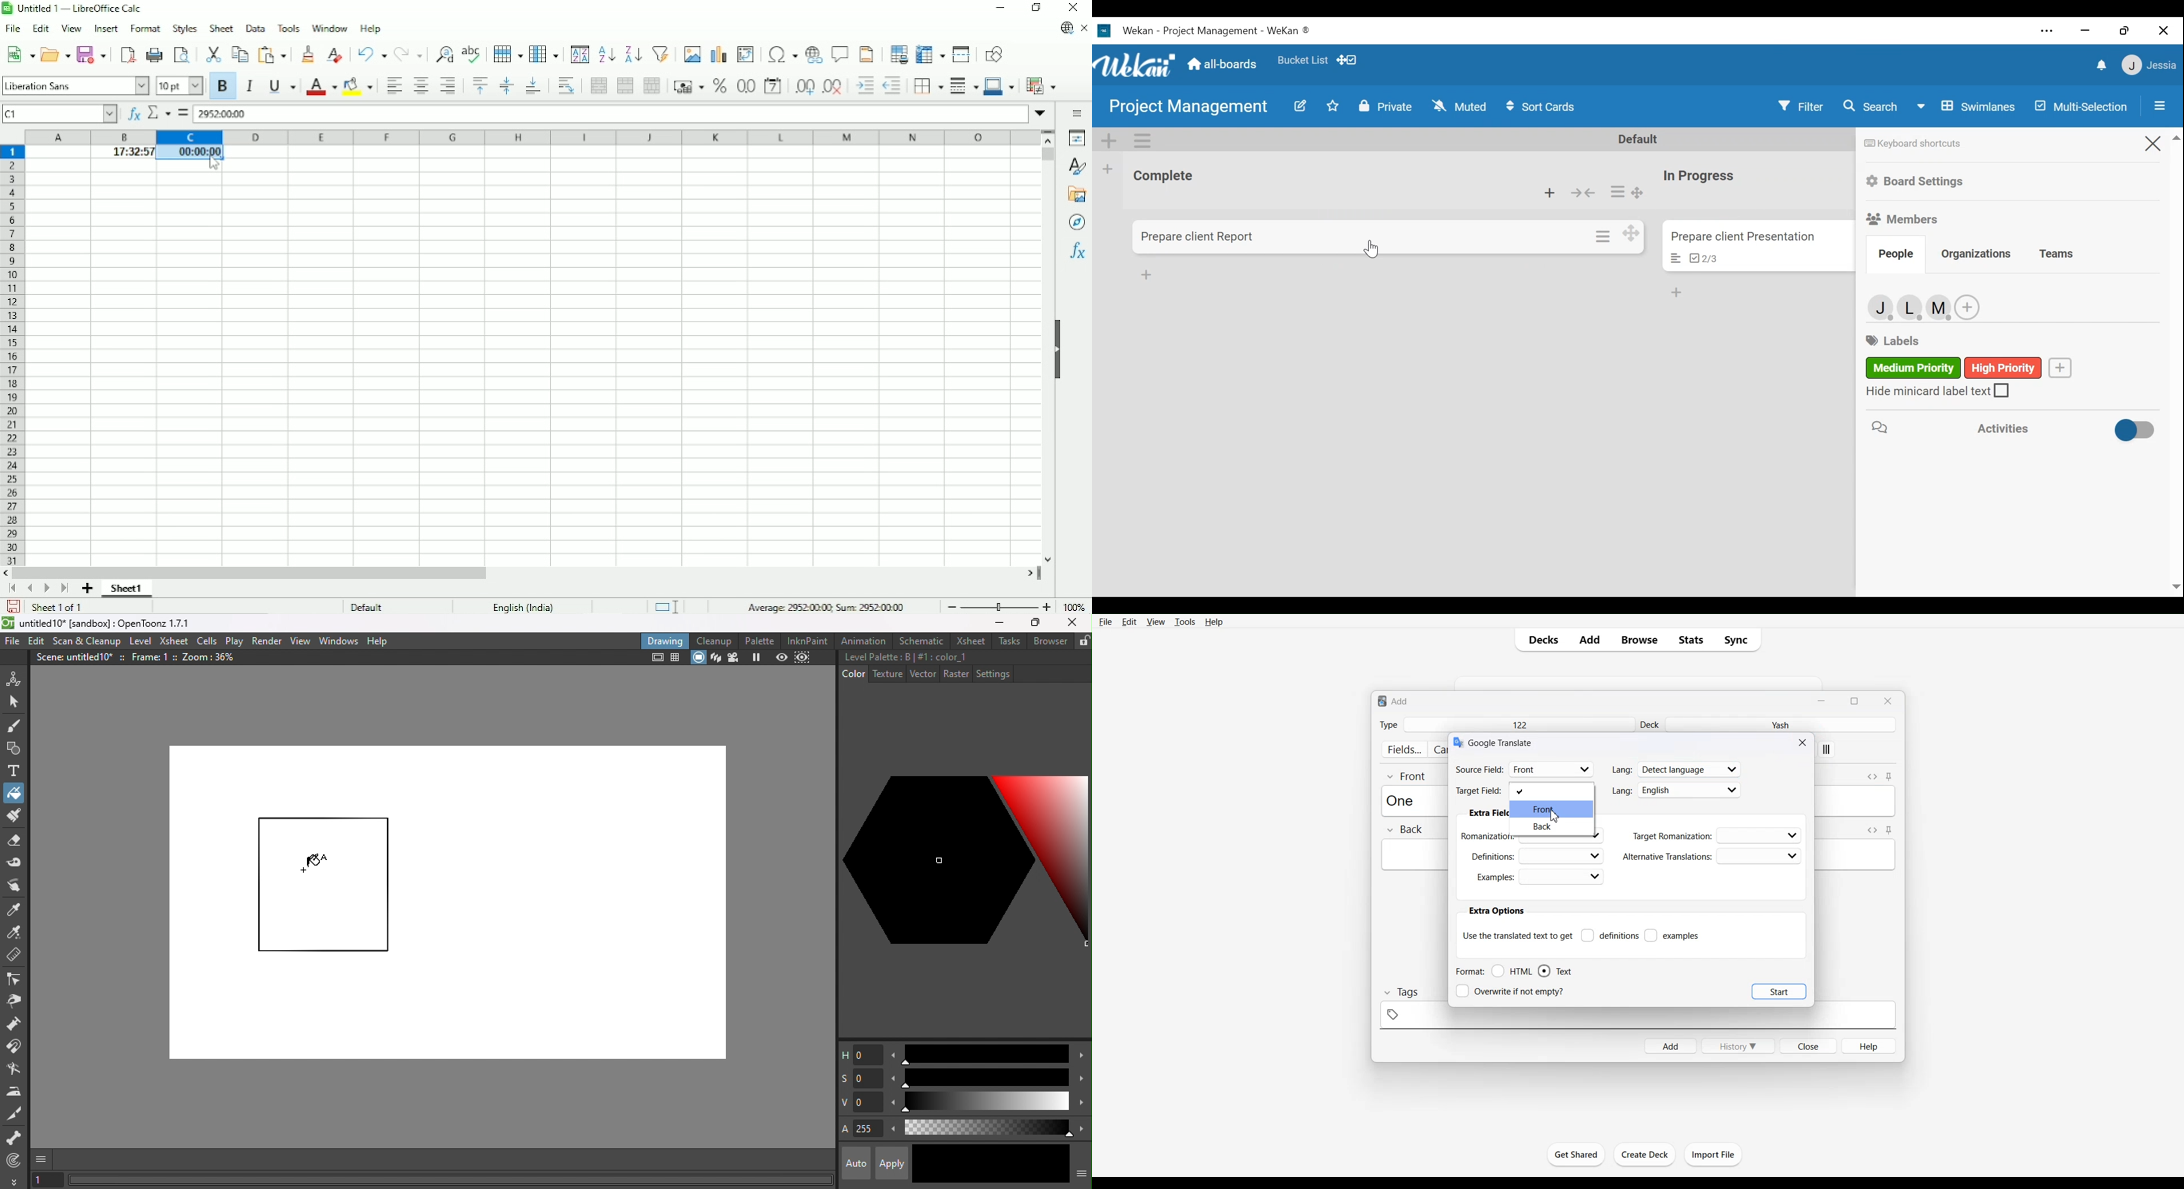  I want to click on Sync, so click(1739, 640).